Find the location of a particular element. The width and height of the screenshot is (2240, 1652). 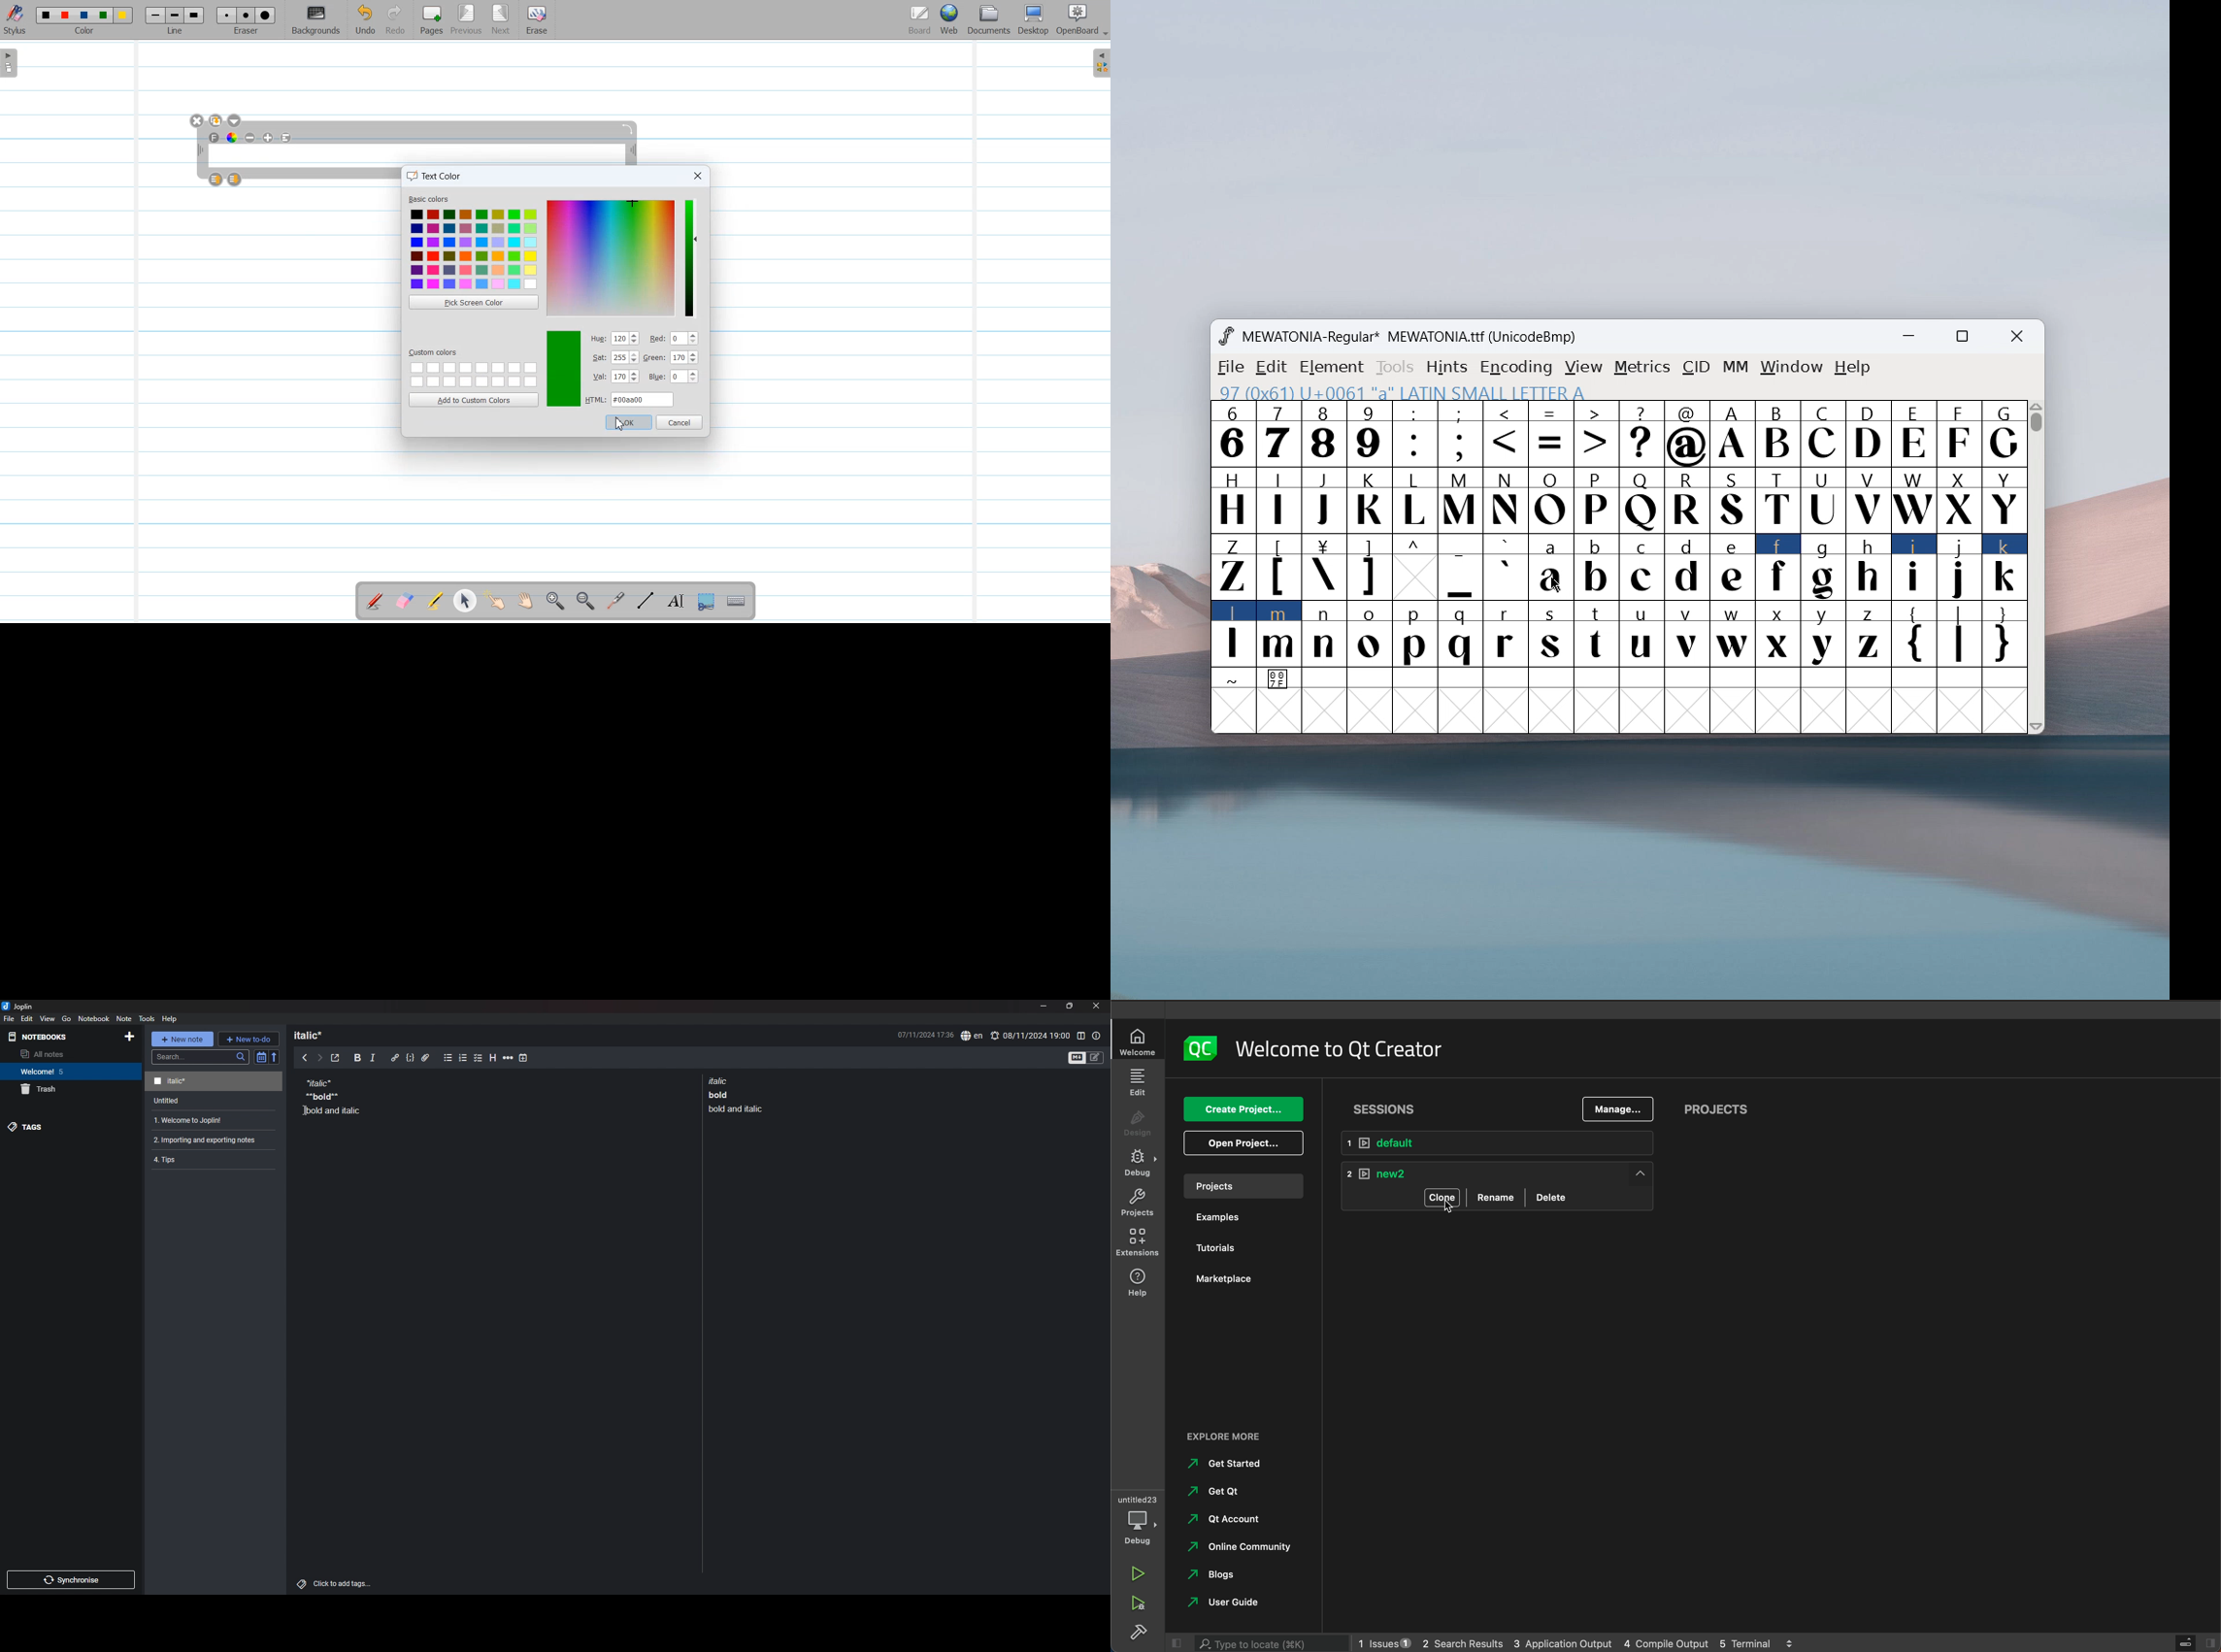

tools is located at coordinates (1396, 367).